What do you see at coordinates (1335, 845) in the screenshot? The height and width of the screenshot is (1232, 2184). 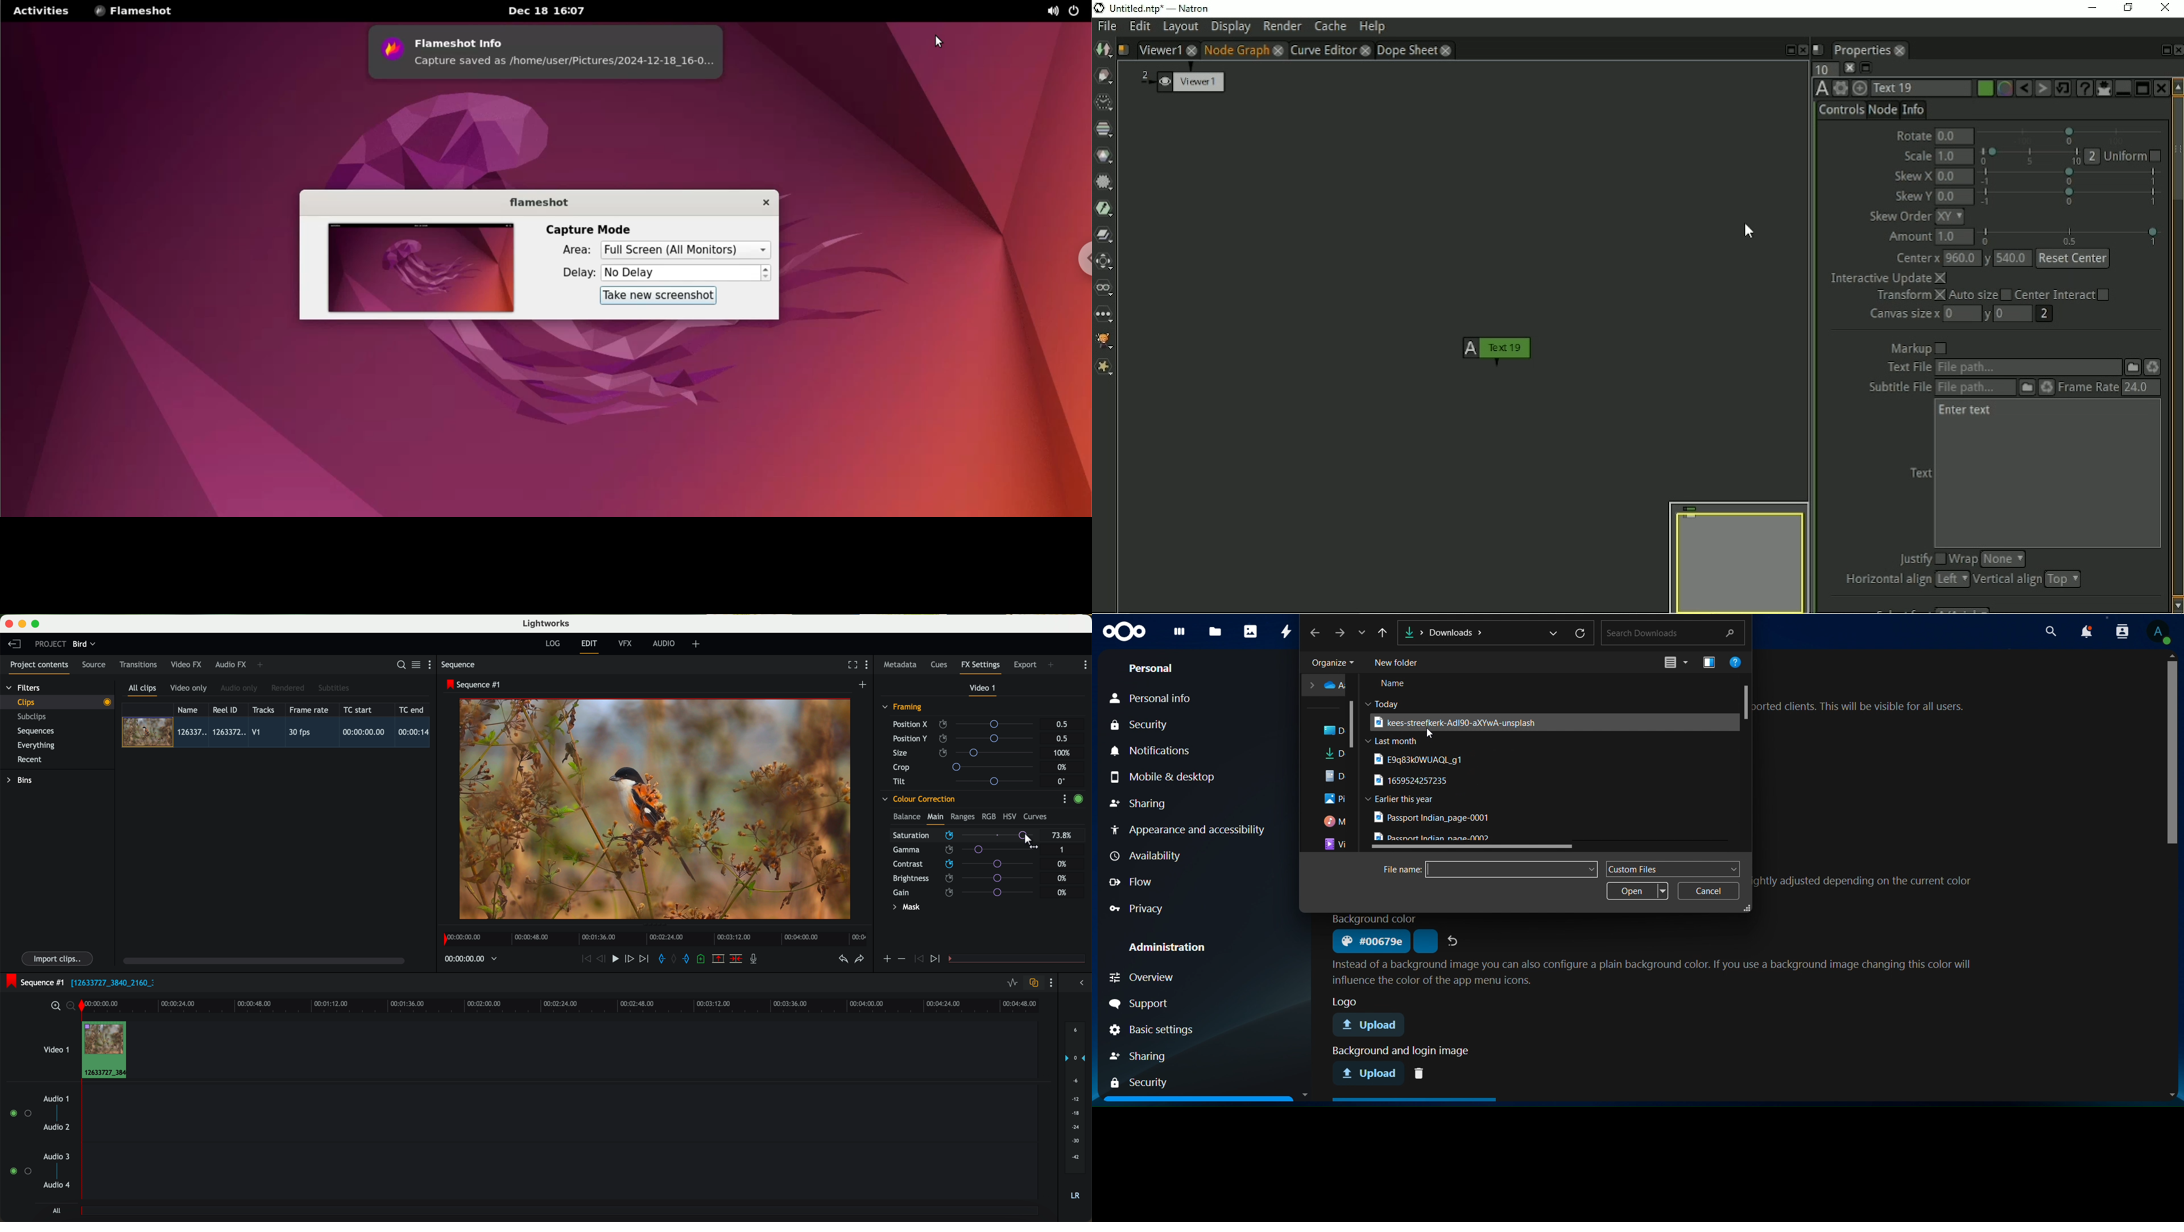 I see `videos` at bounding box center [1335, 845].